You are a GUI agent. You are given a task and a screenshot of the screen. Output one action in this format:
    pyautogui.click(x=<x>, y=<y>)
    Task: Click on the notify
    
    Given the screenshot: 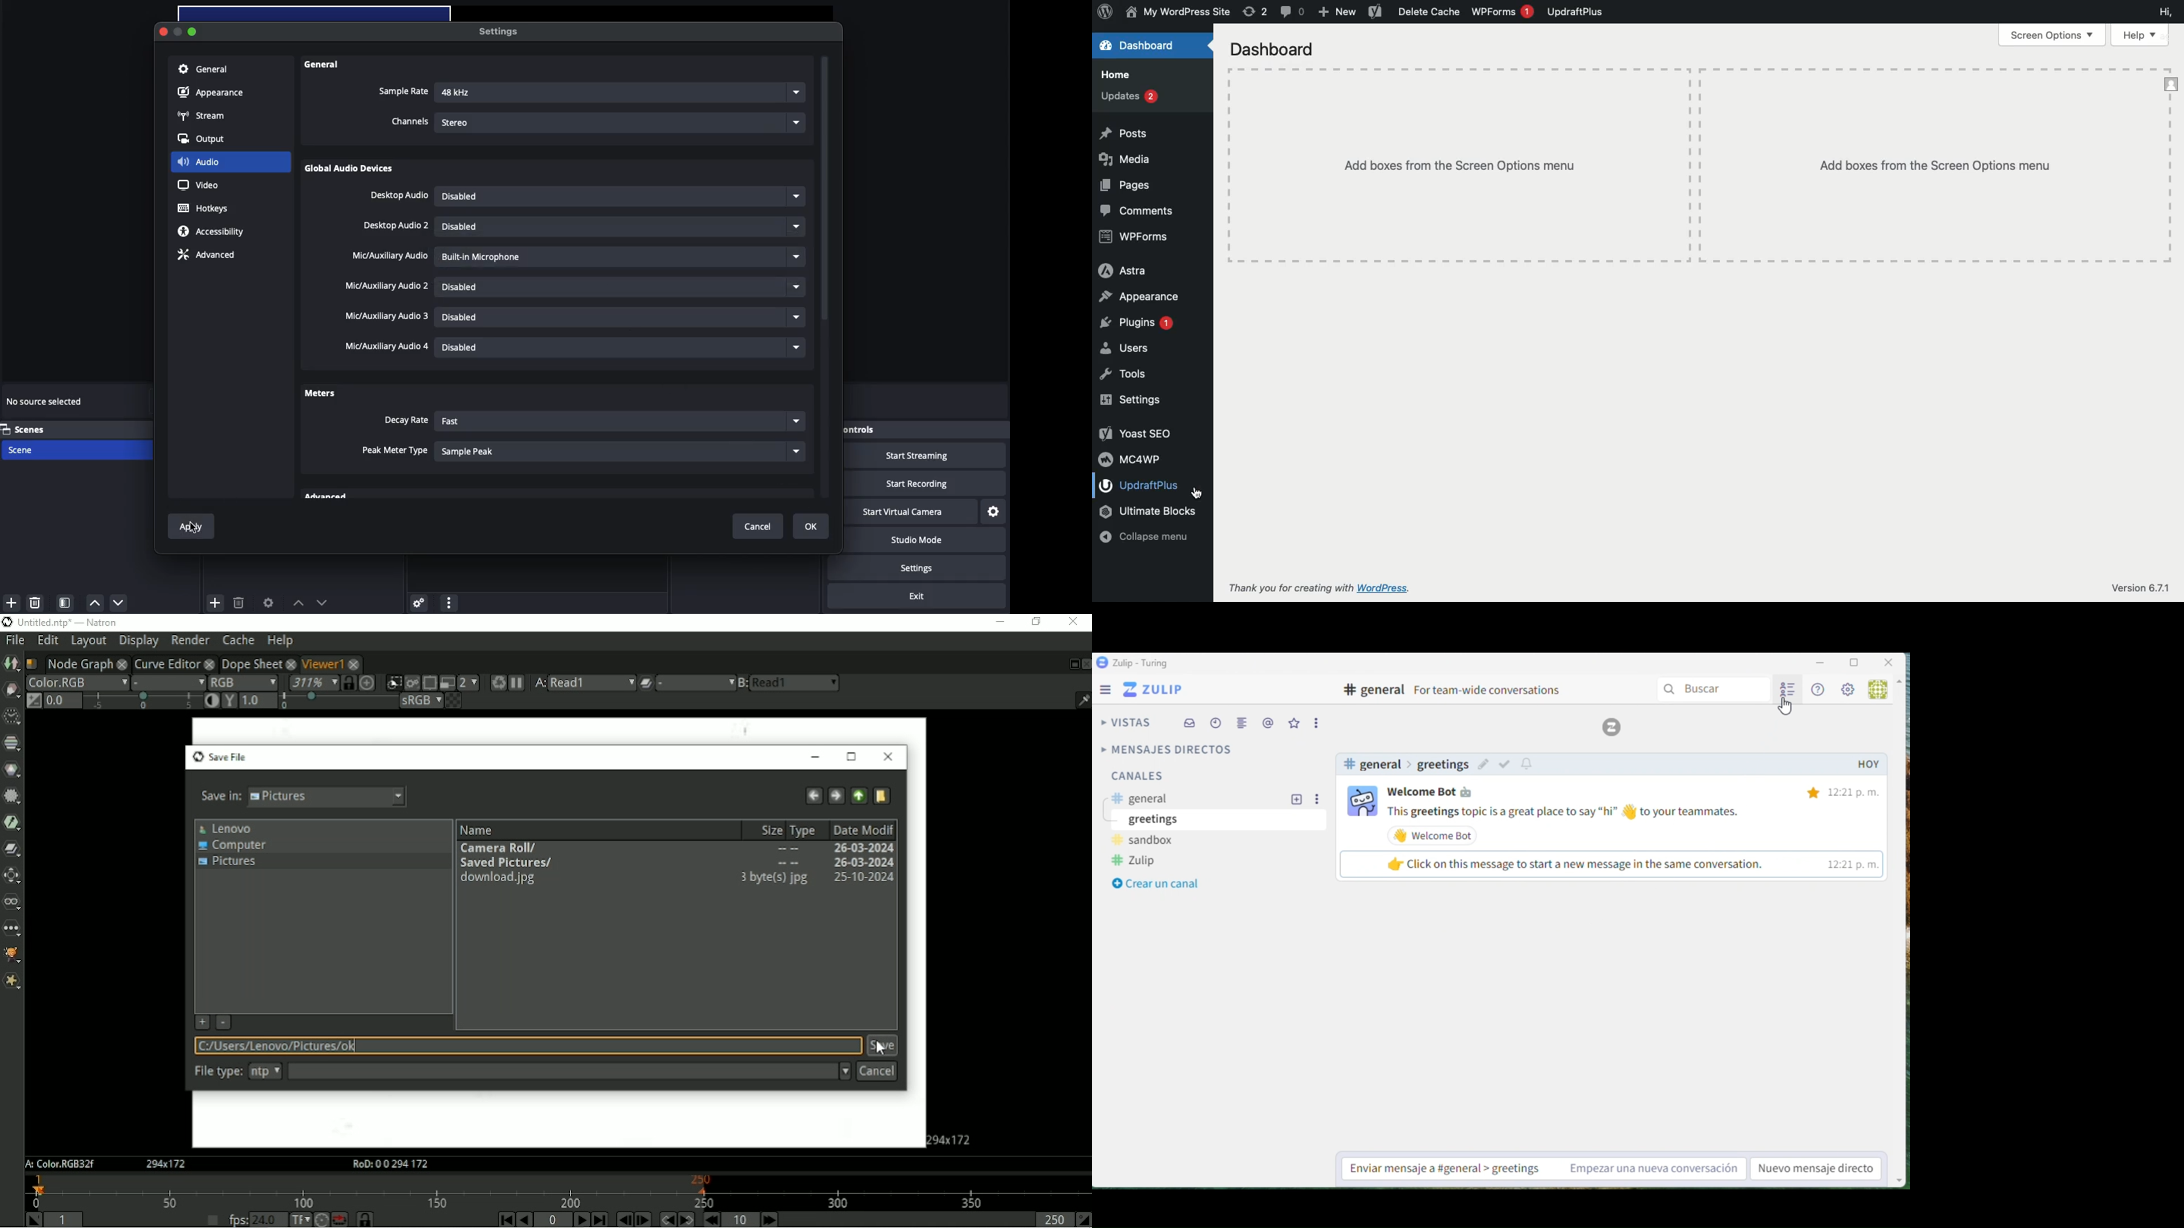 What is the action you would take?
    pyautogui.click(x=1529, y=762)
    